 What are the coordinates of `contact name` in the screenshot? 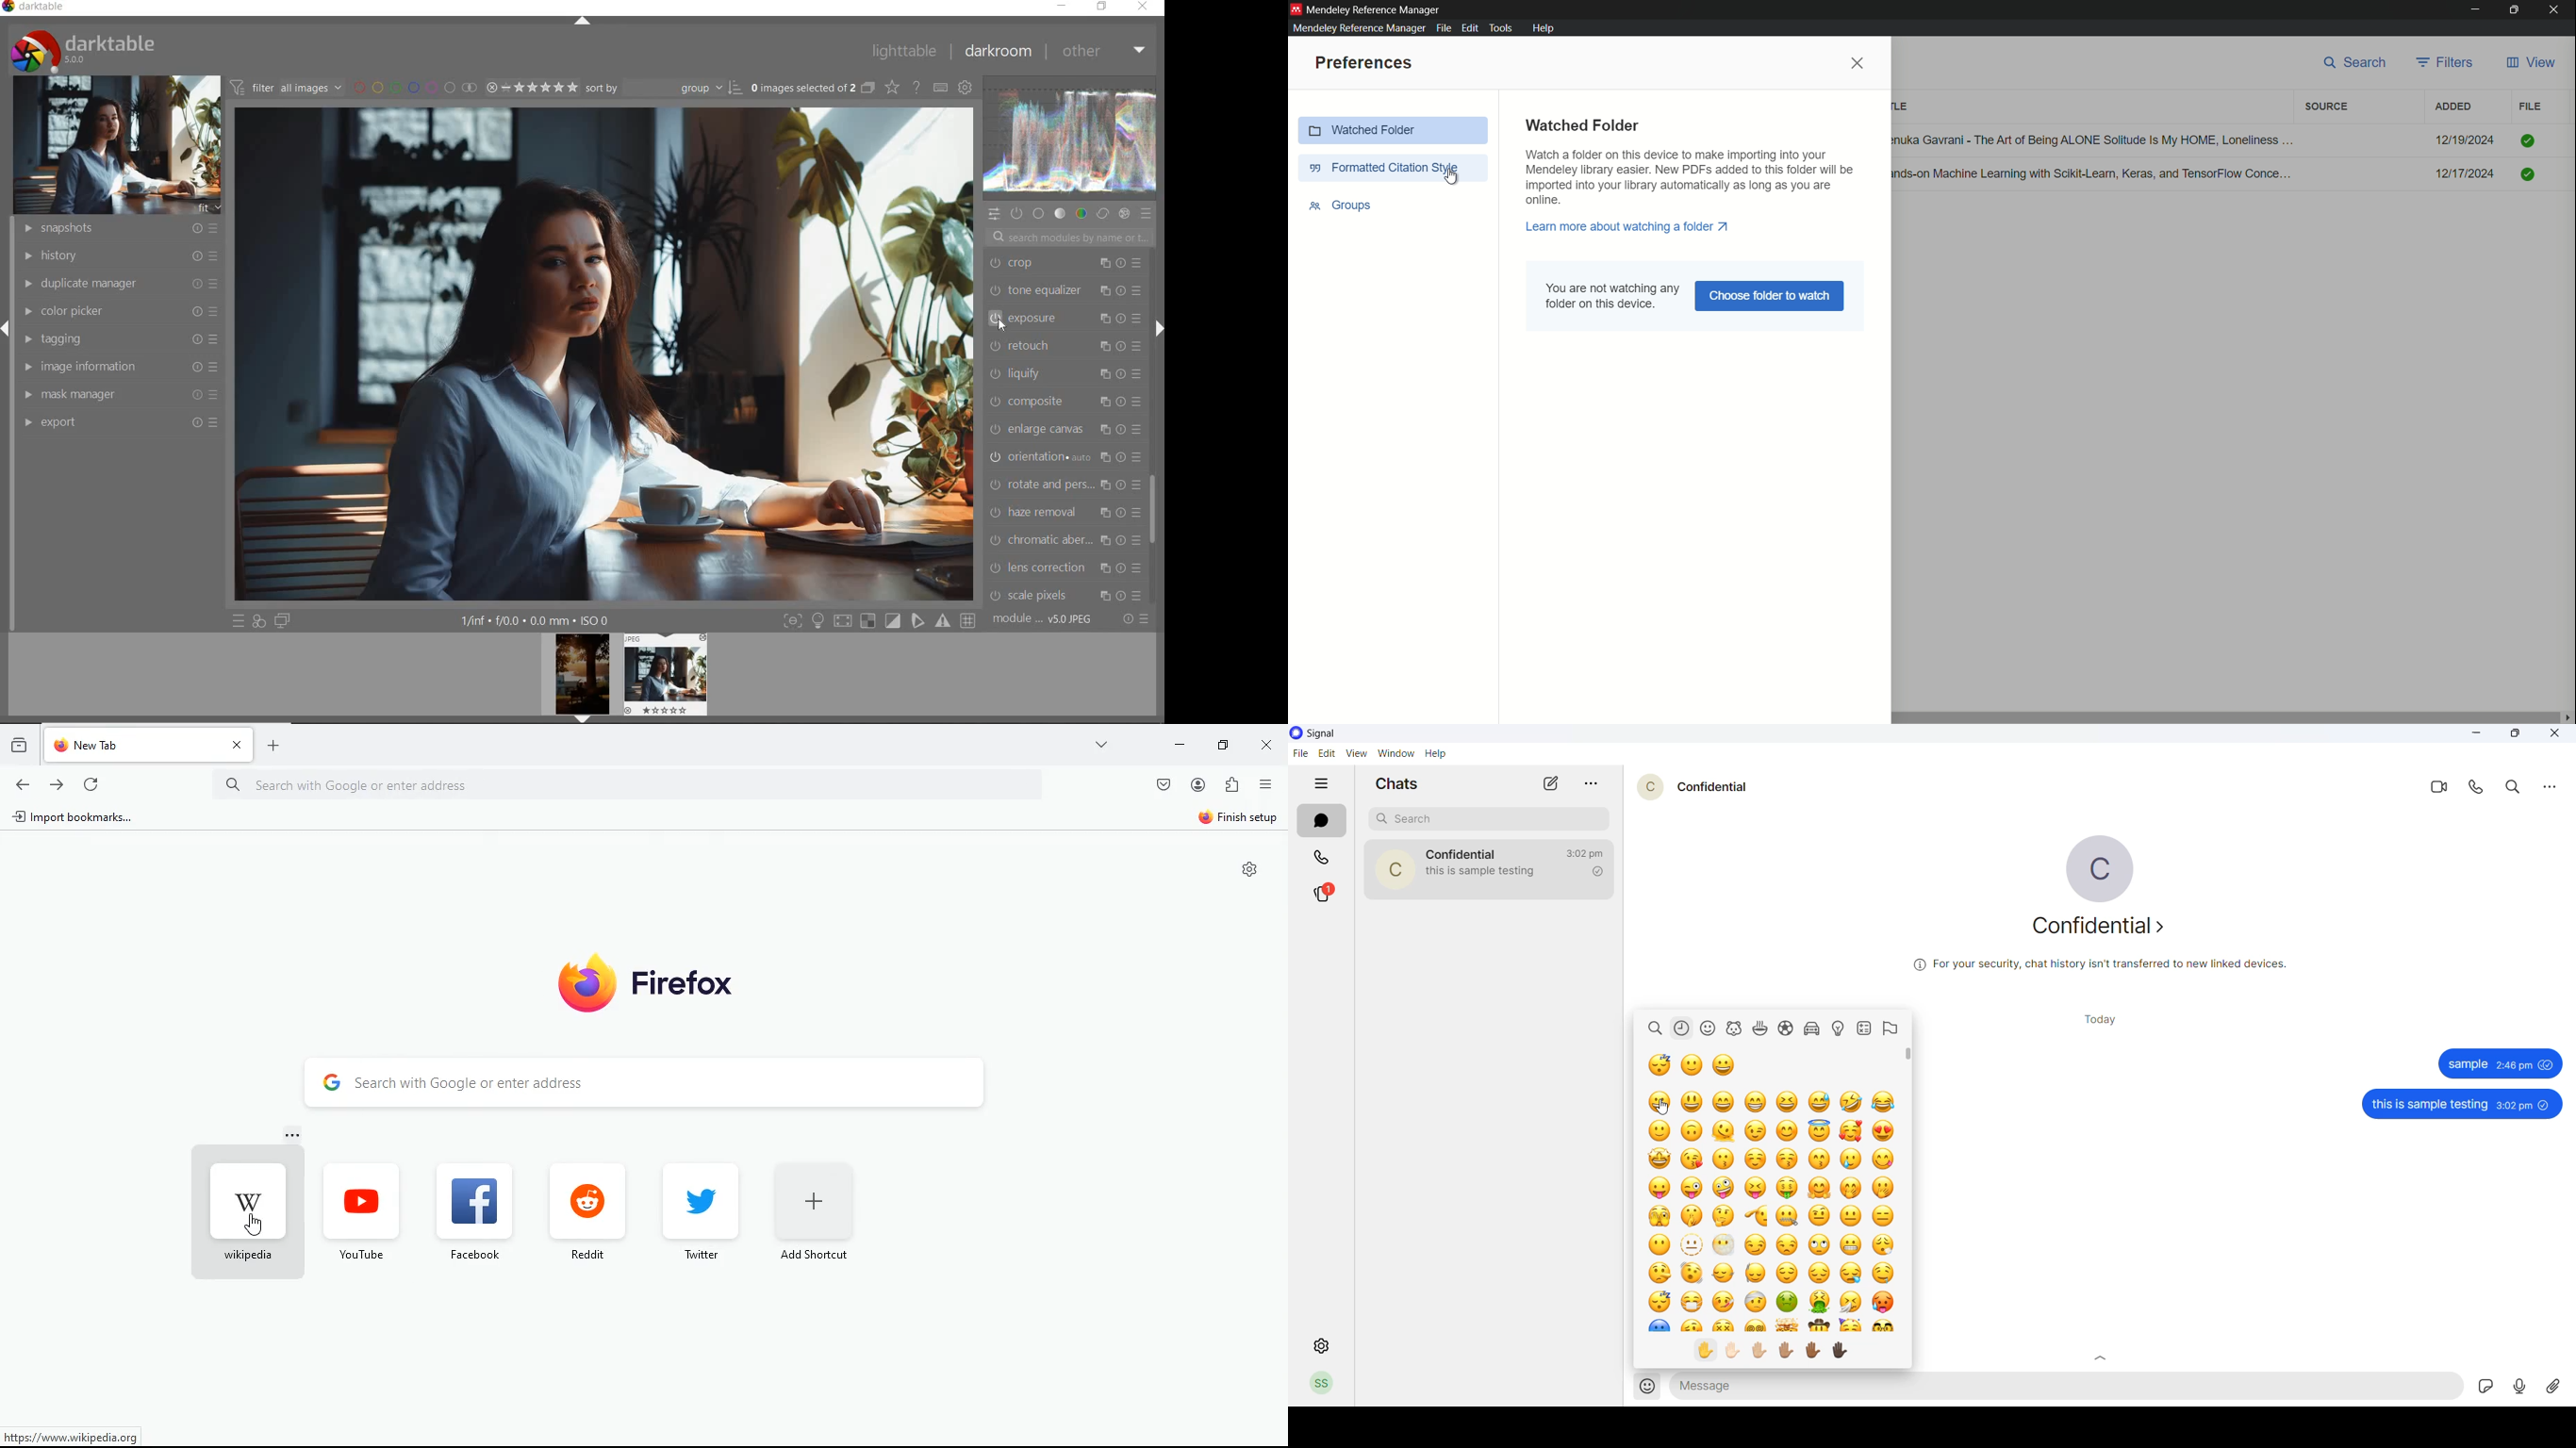 It's located at (1716, 787).